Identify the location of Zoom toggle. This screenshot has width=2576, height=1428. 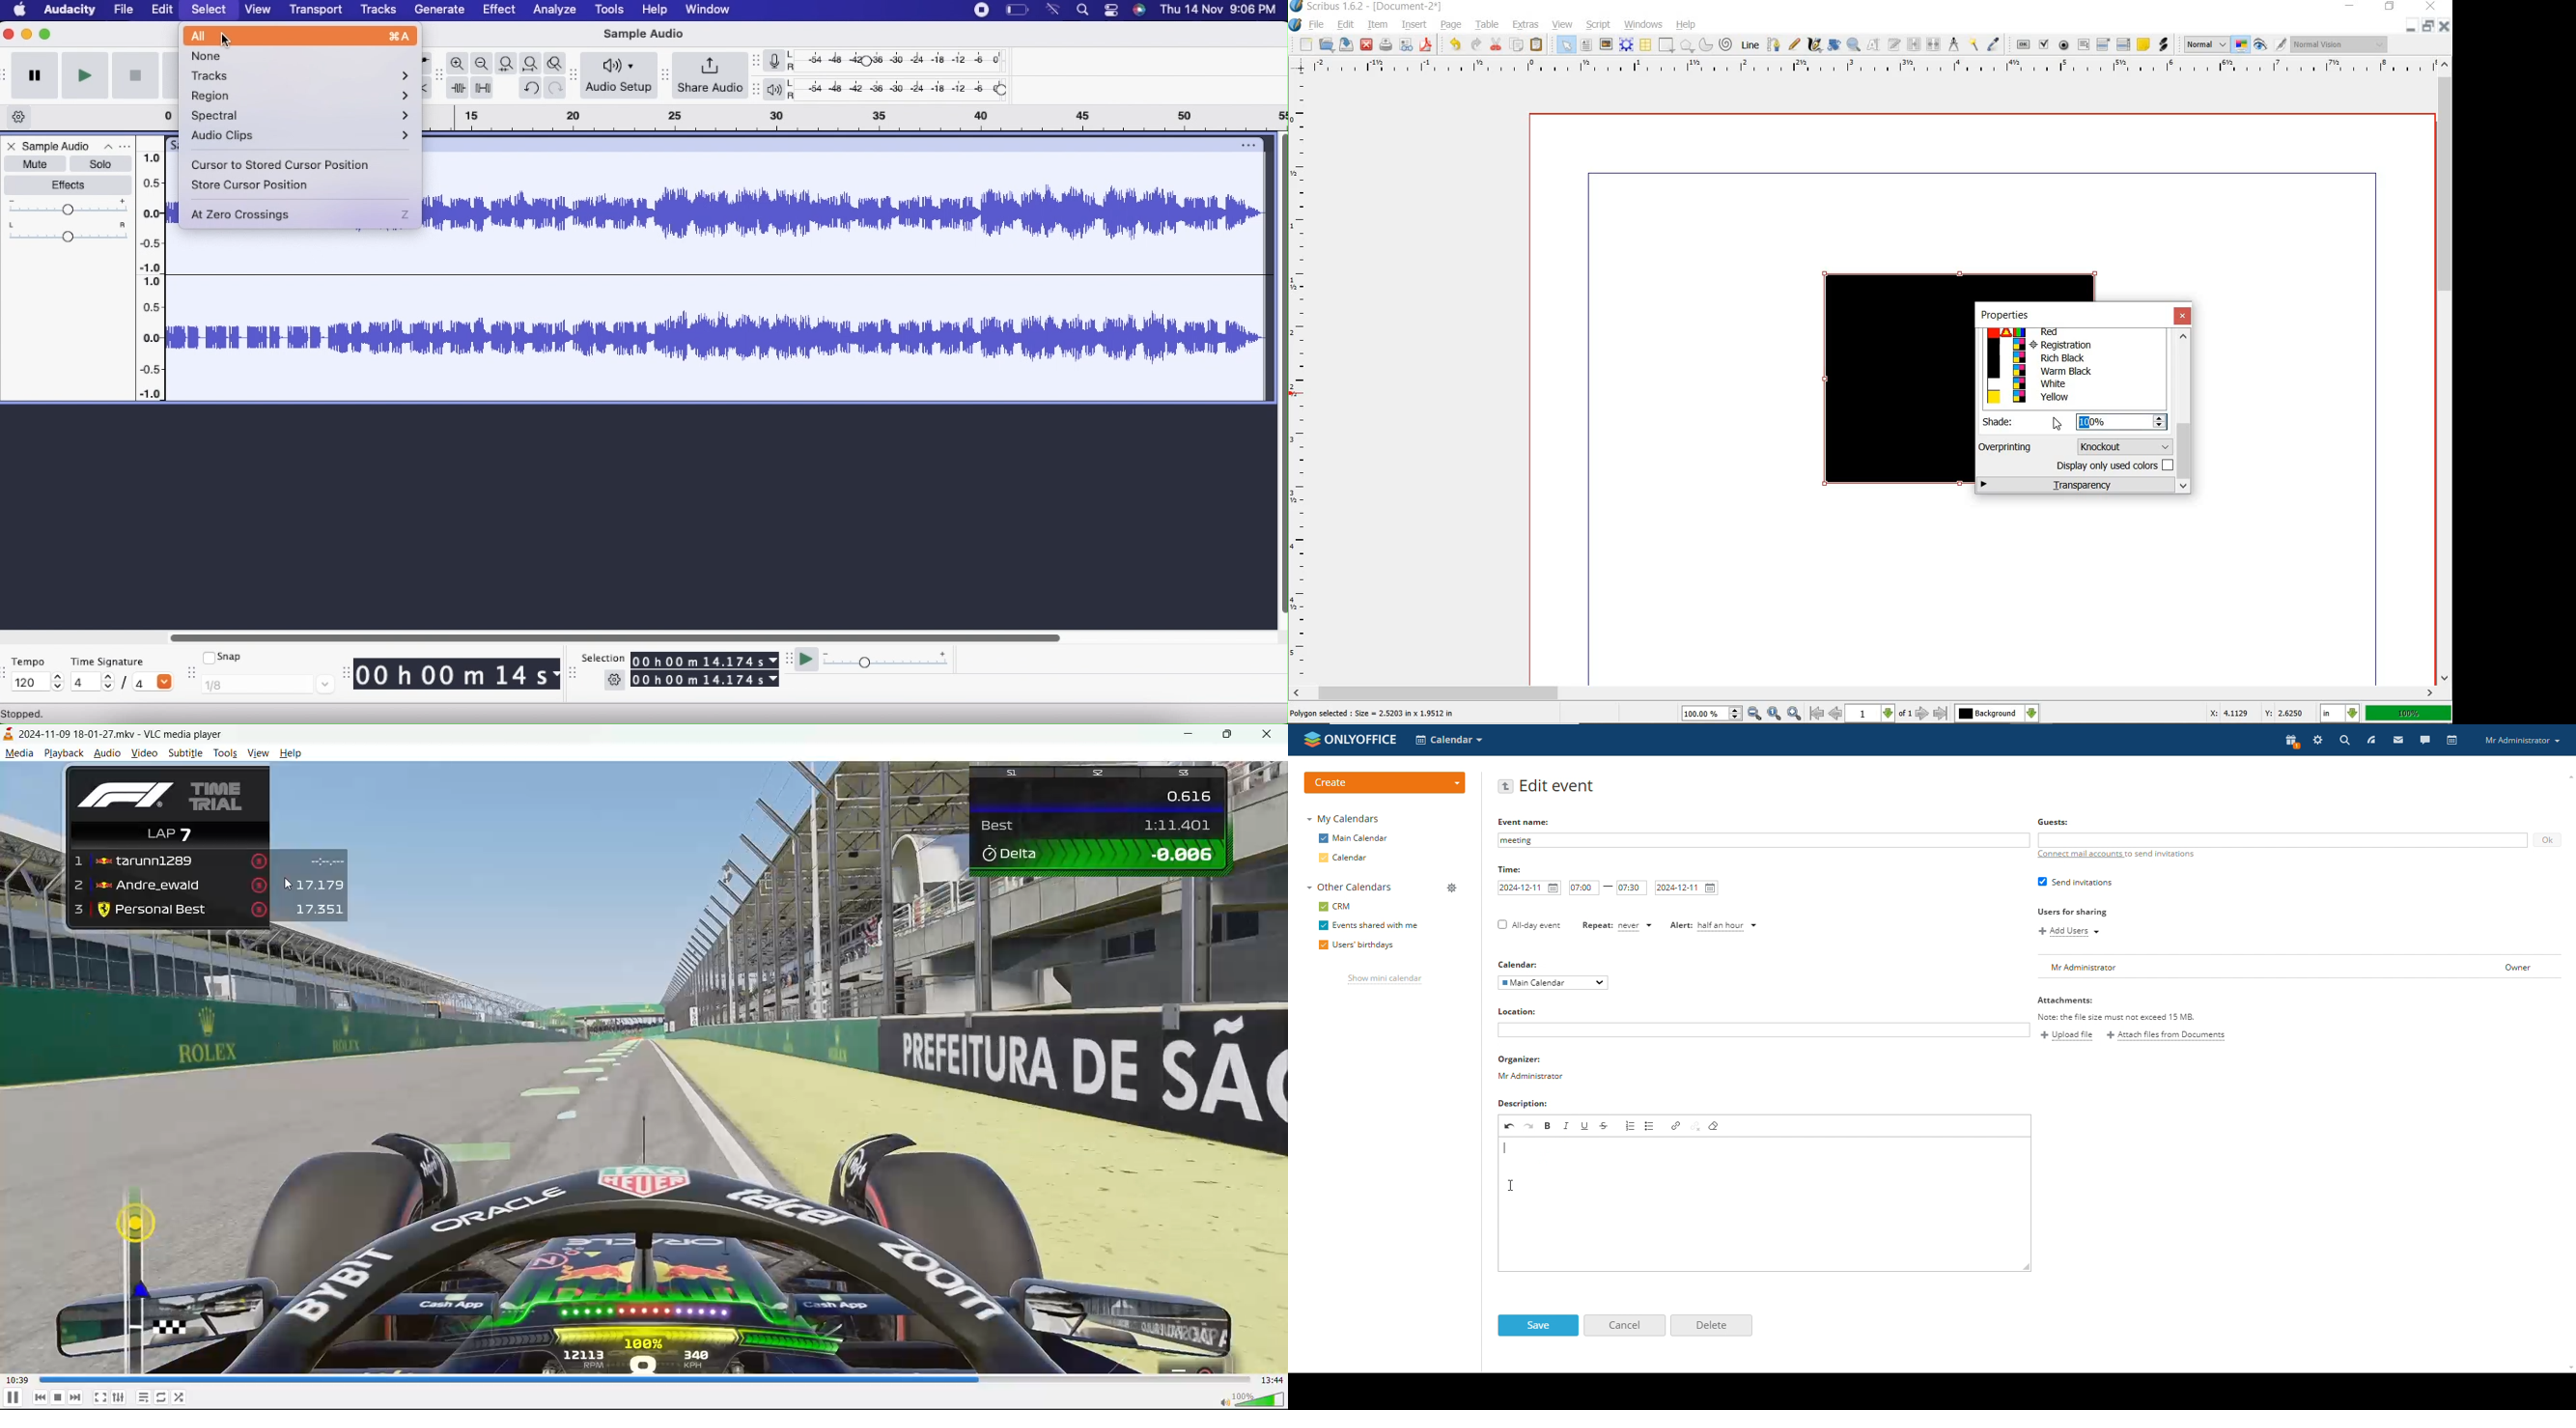
(554, 64).